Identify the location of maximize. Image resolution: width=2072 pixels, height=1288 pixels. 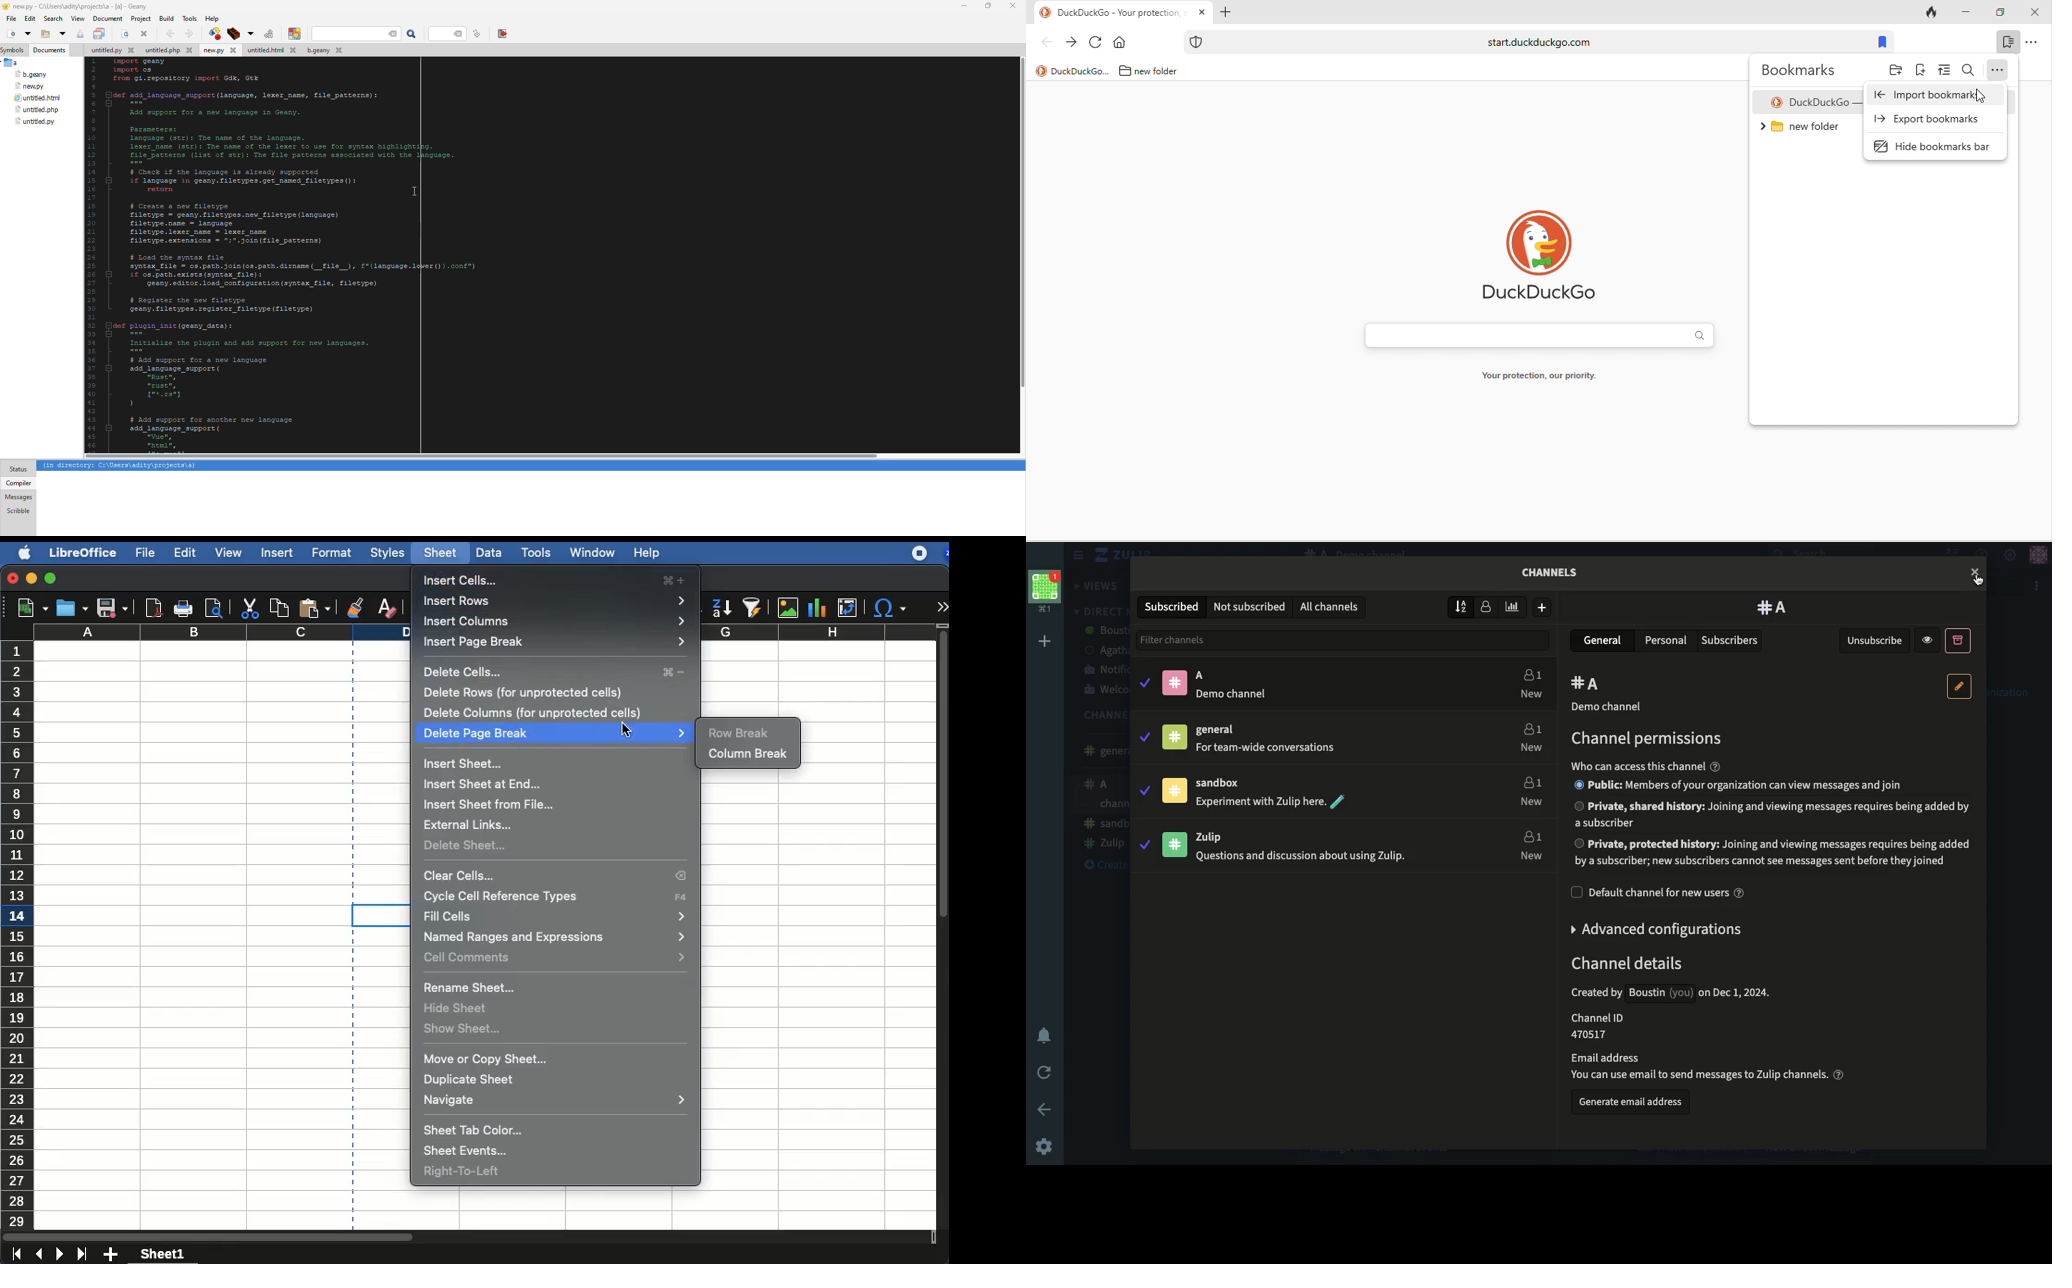
(50, 578).